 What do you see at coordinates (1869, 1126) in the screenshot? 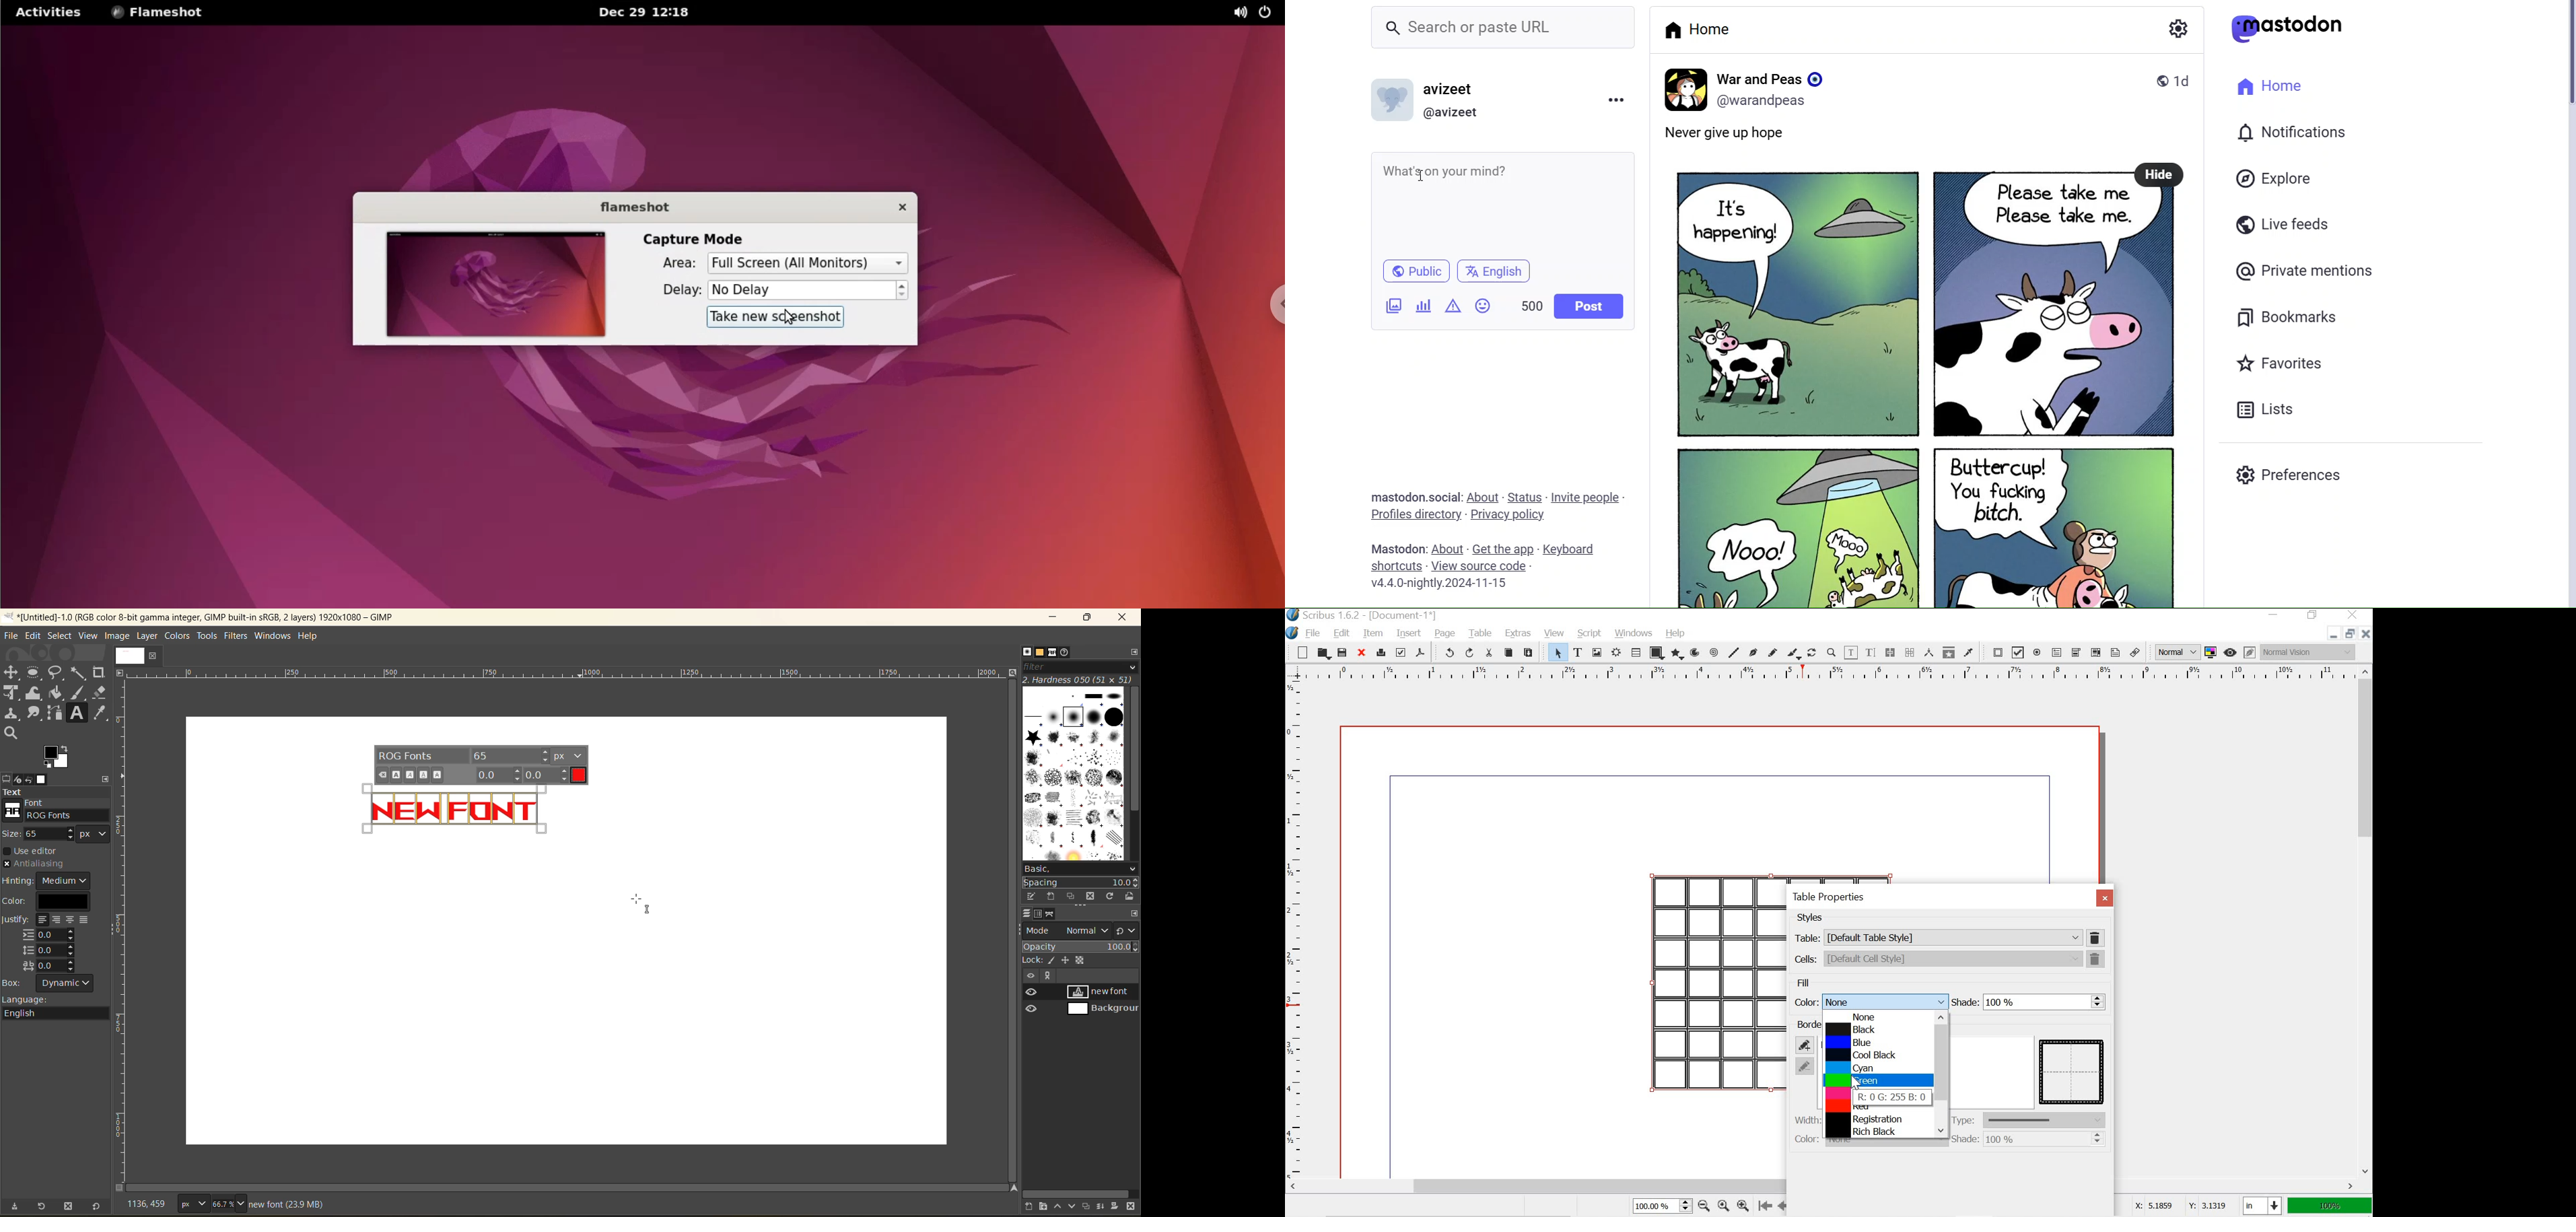
I see `Registration Rich Black` at bounding box center [1869, 1126].